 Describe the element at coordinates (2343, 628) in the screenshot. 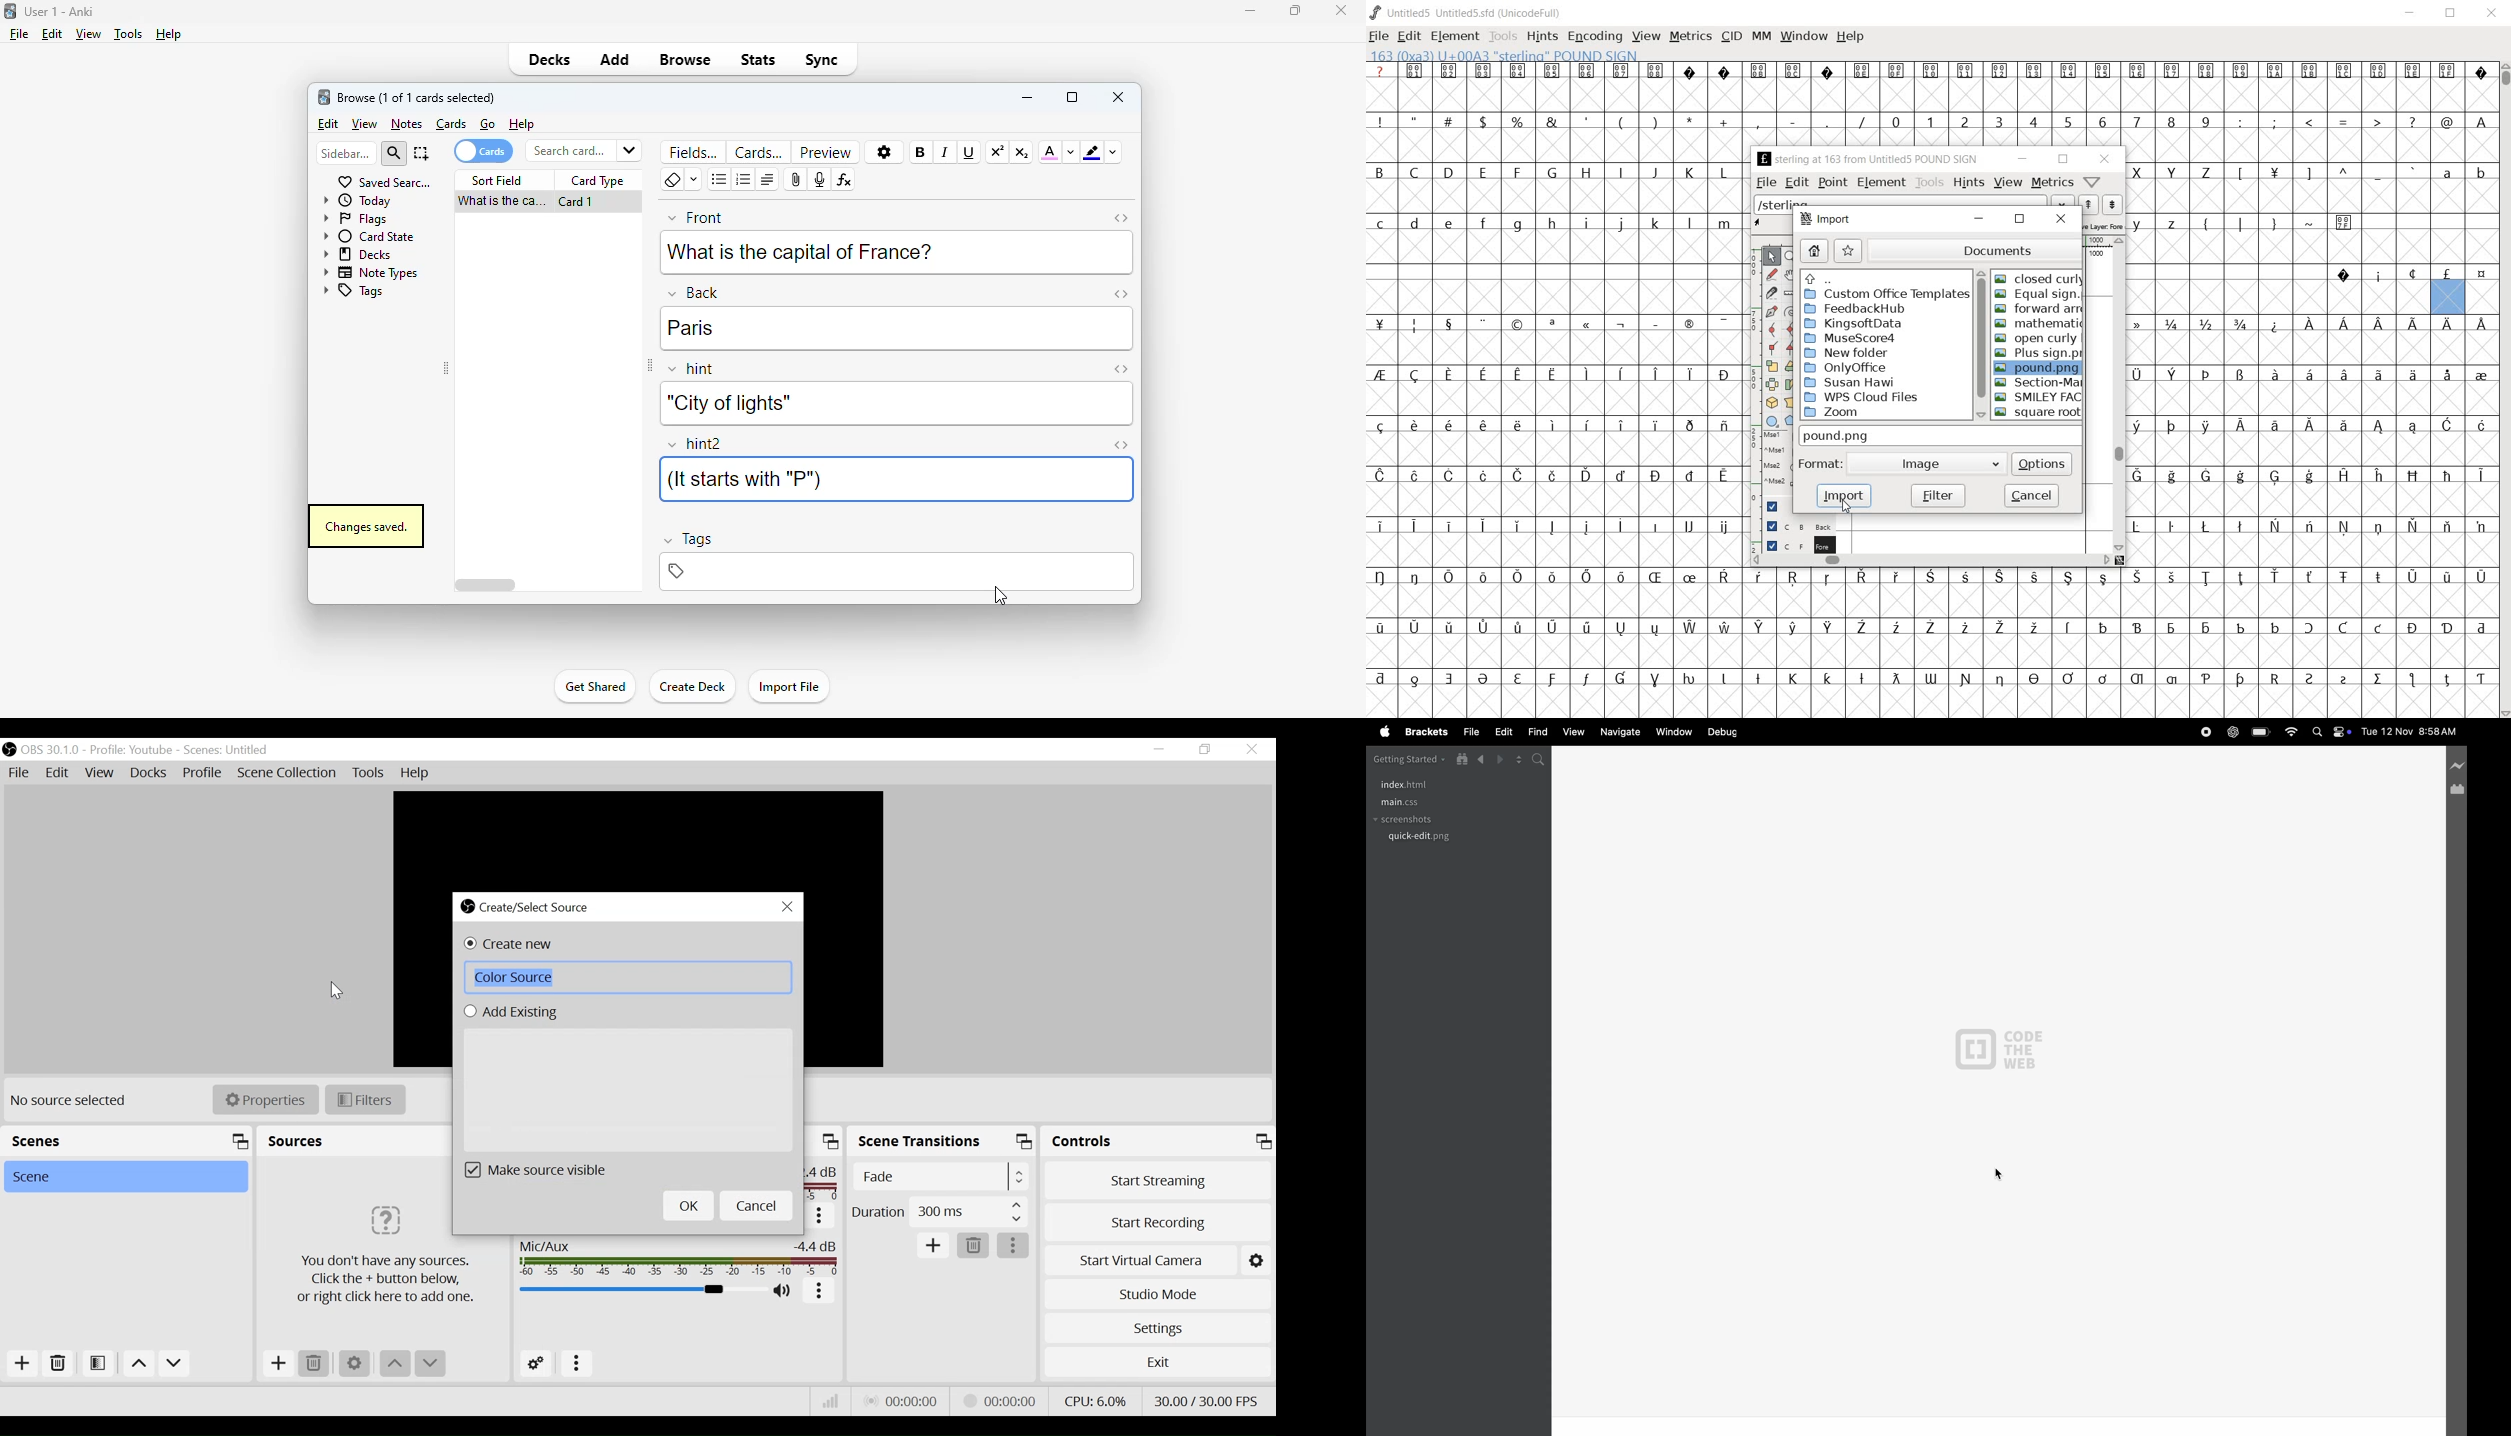

I see `Symbol` at that location.